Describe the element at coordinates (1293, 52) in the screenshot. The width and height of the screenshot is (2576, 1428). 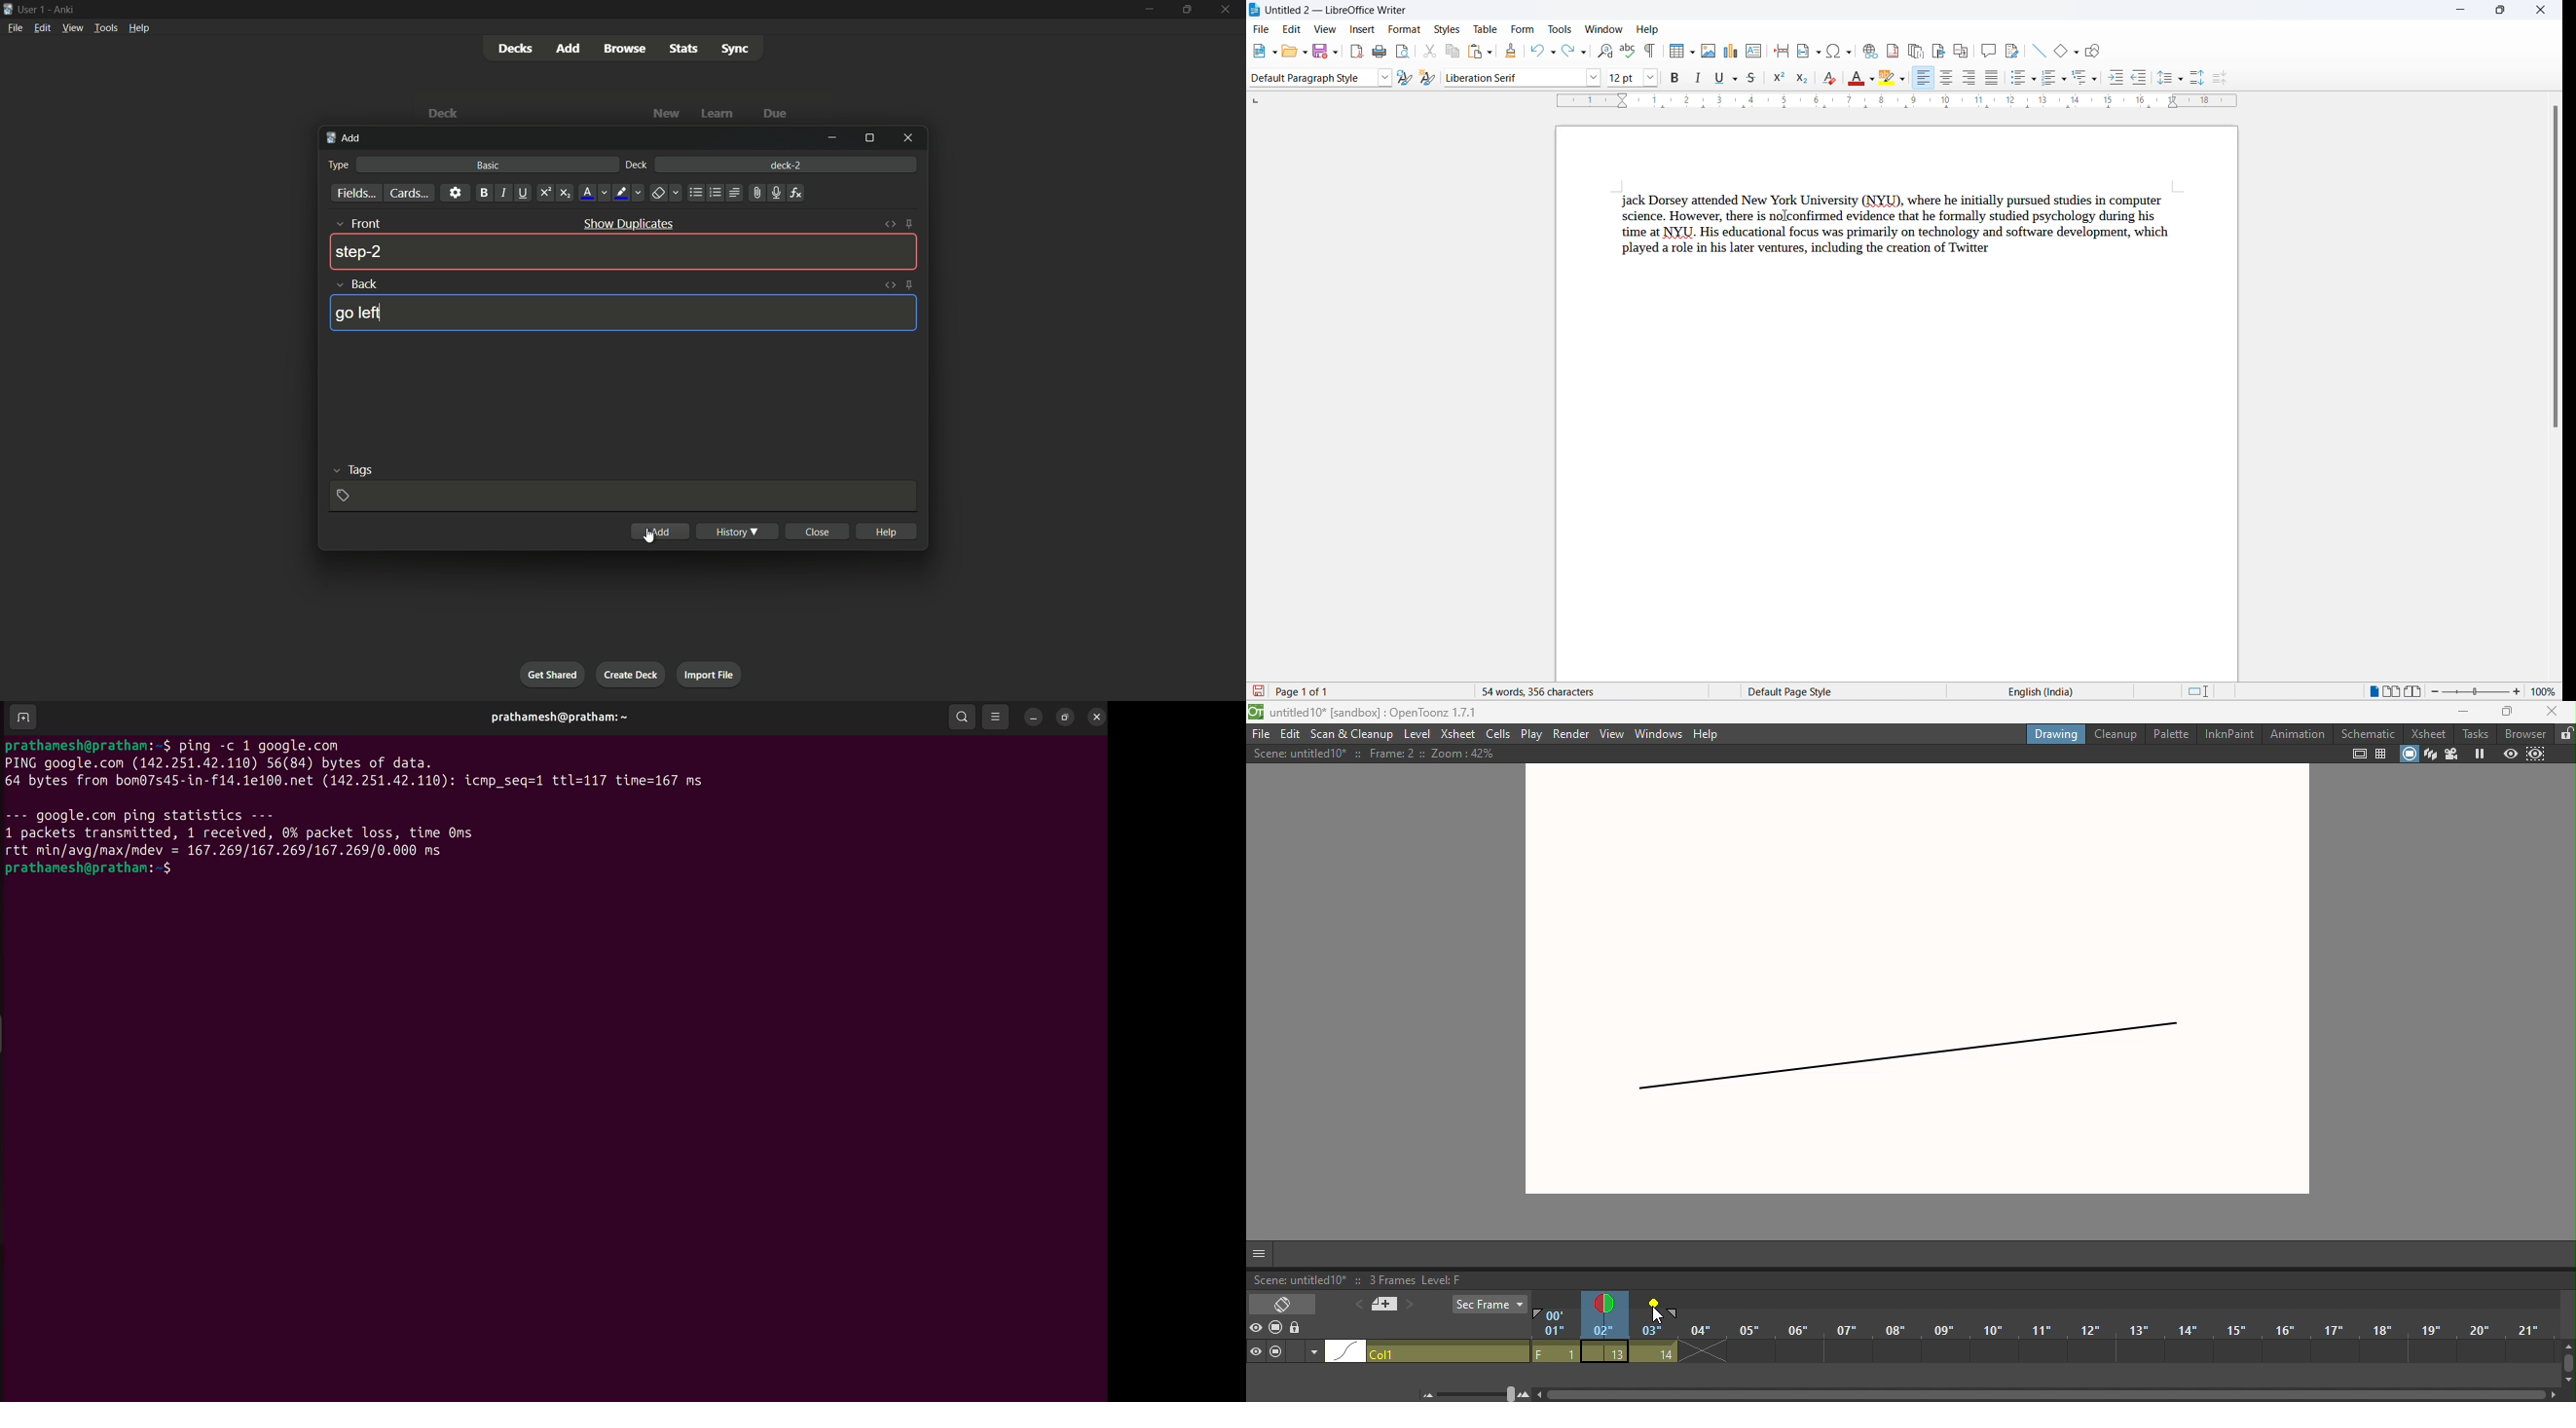
I see `open` at that location.